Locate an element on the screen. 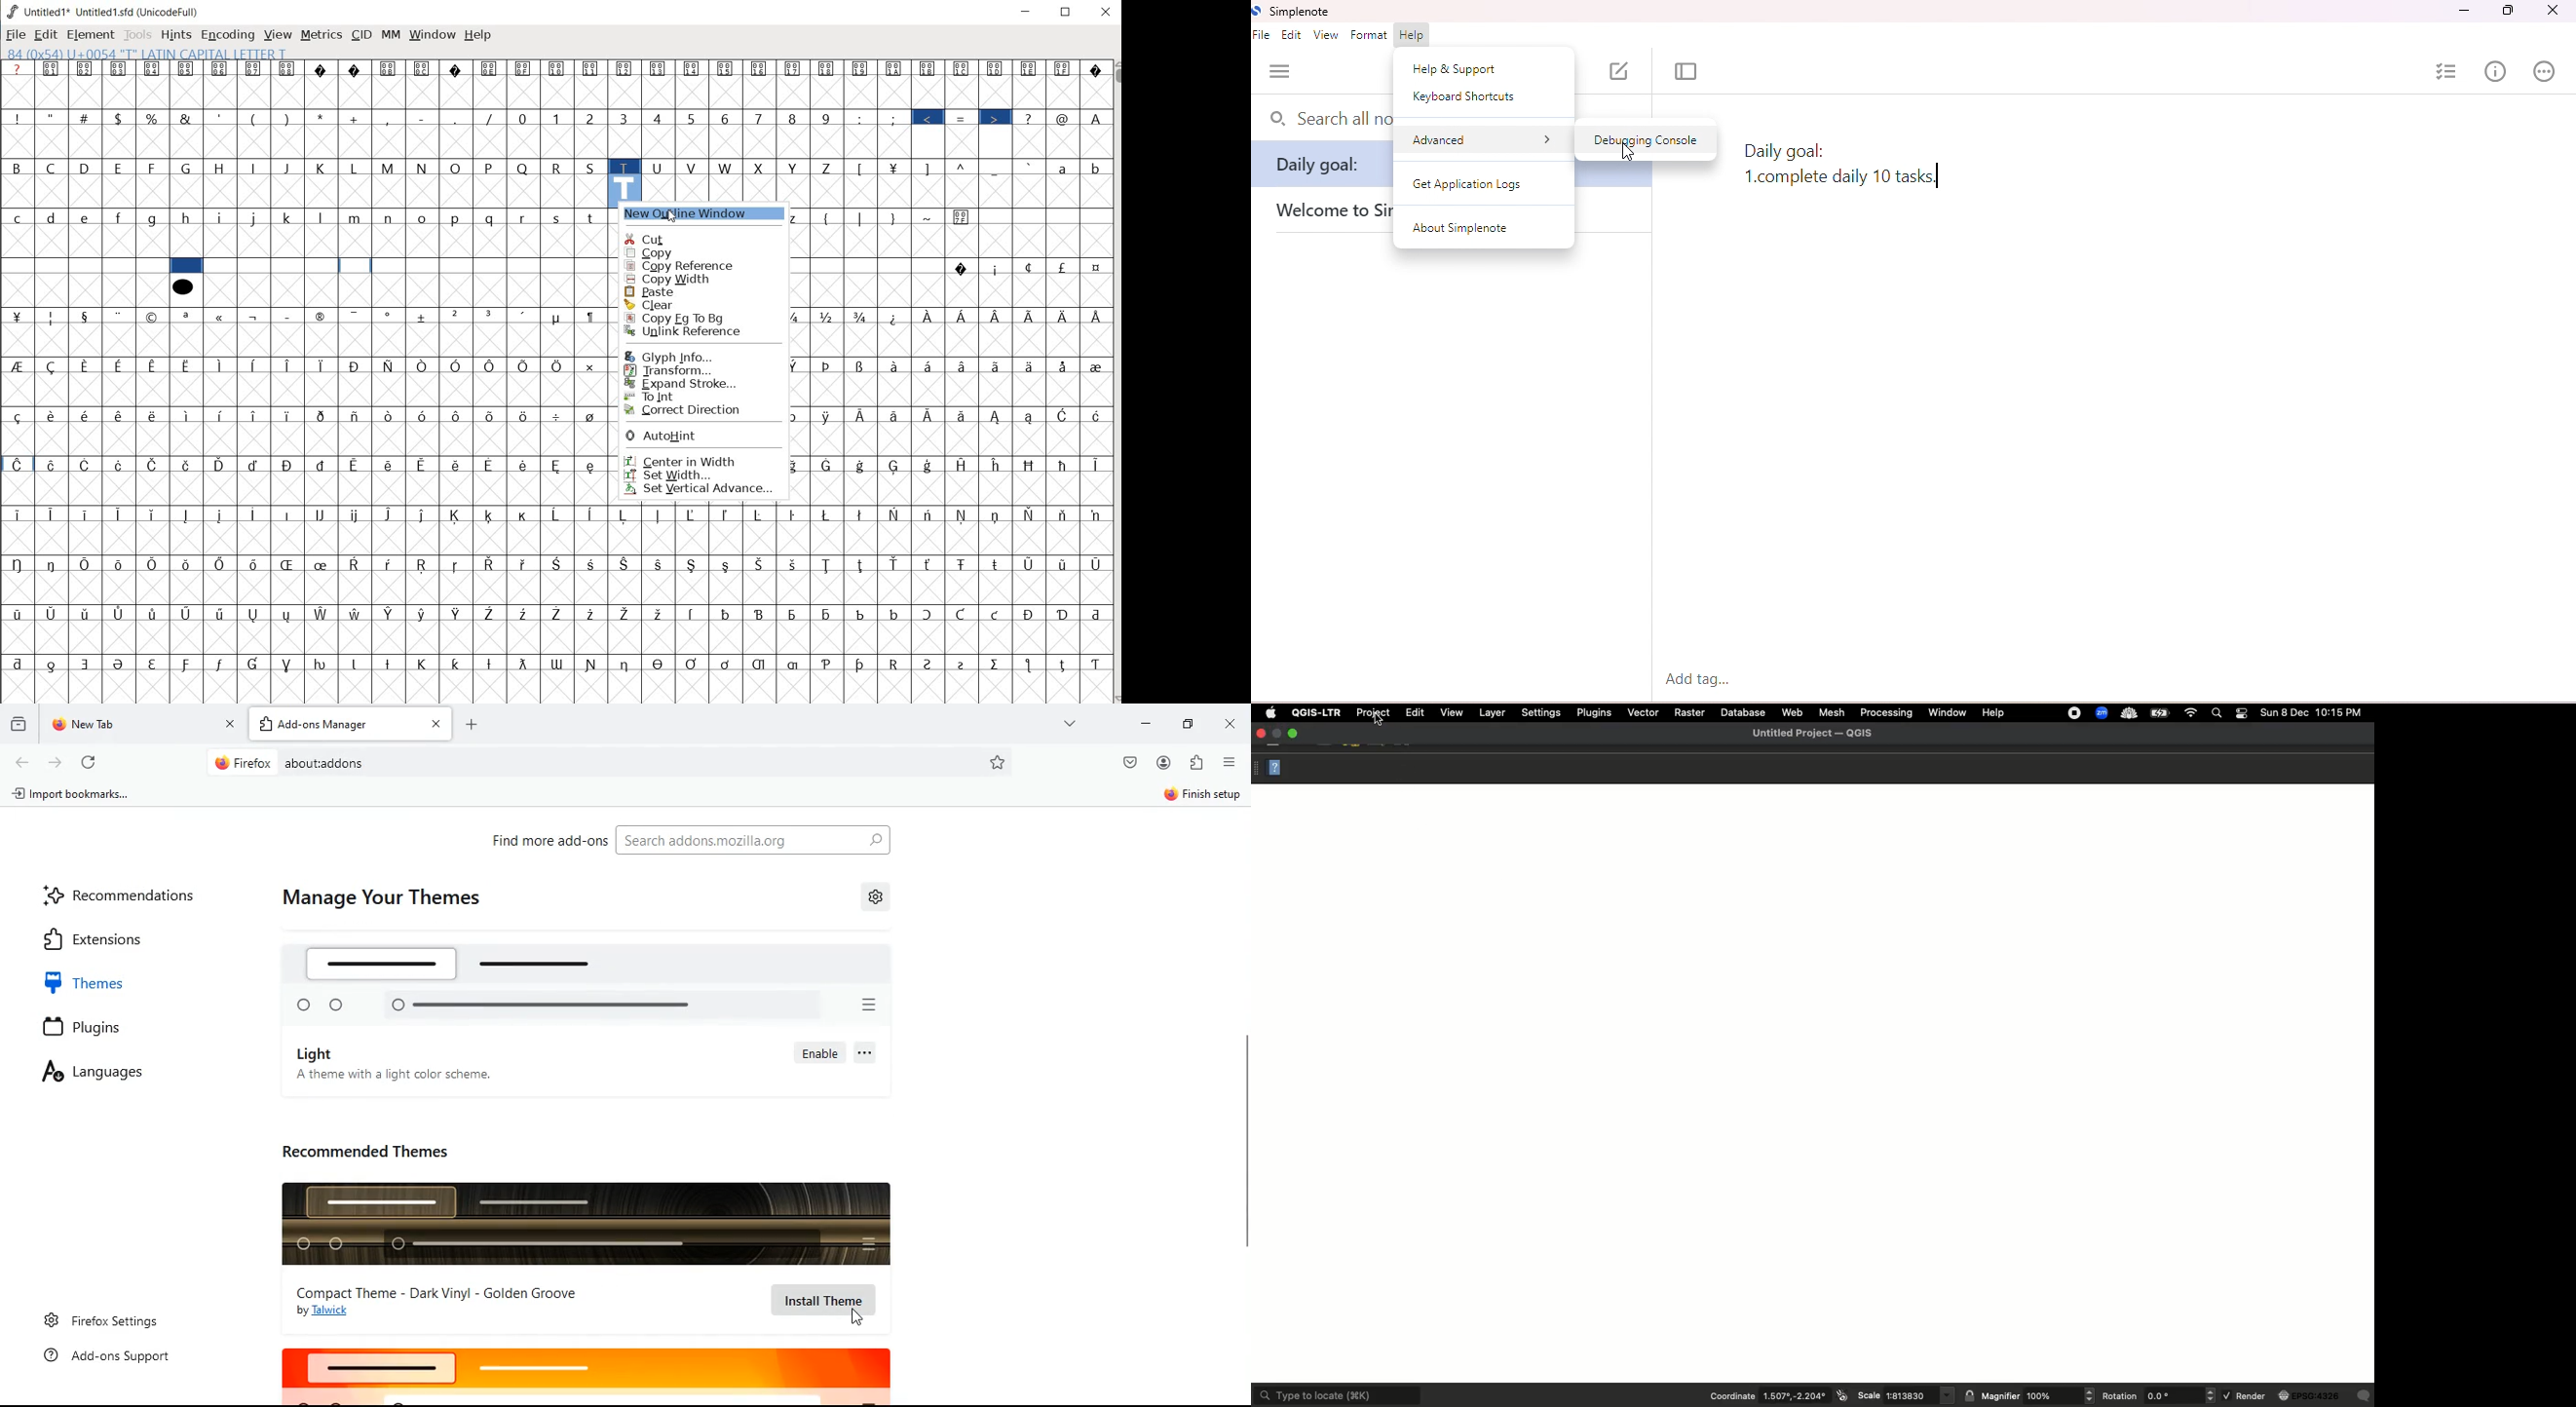 The width and height of the screenshot is (2576, 1428). g is located at coordinates (153, 219).